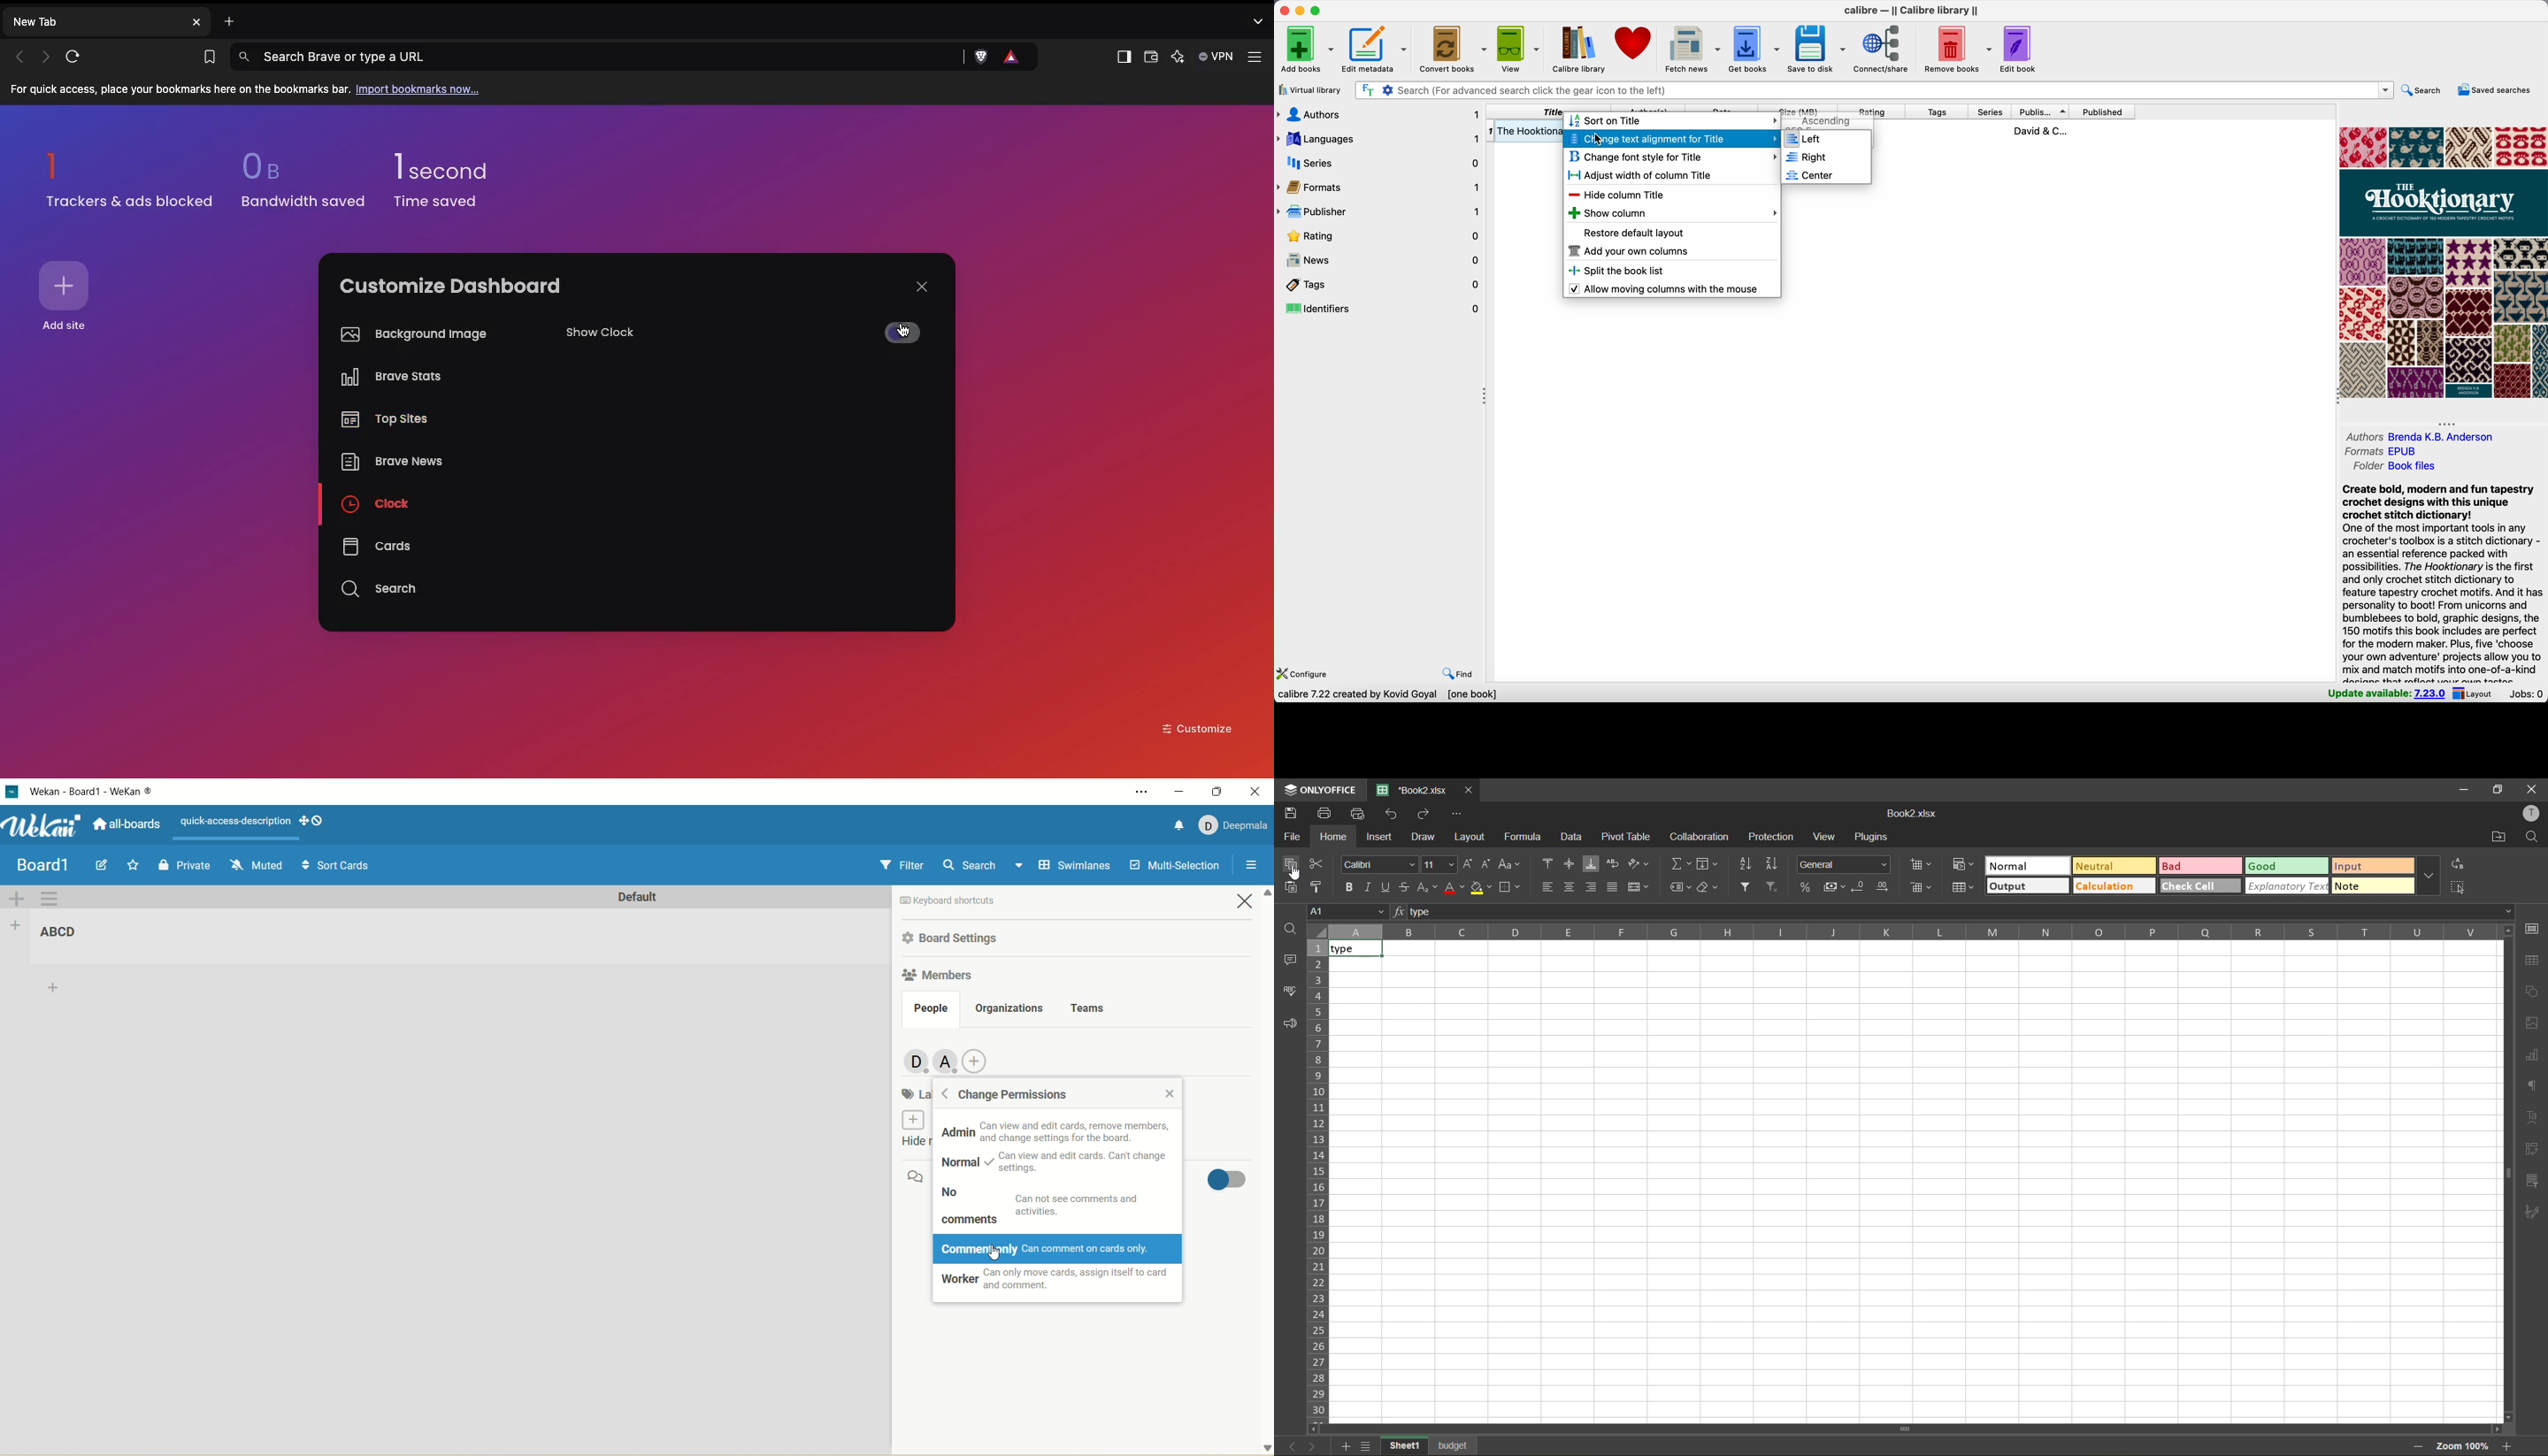 This screenshot has width=2548, height=1456. Describe the element at coordinates (1388, 887) in the screenshot. I see `underline` at that location.